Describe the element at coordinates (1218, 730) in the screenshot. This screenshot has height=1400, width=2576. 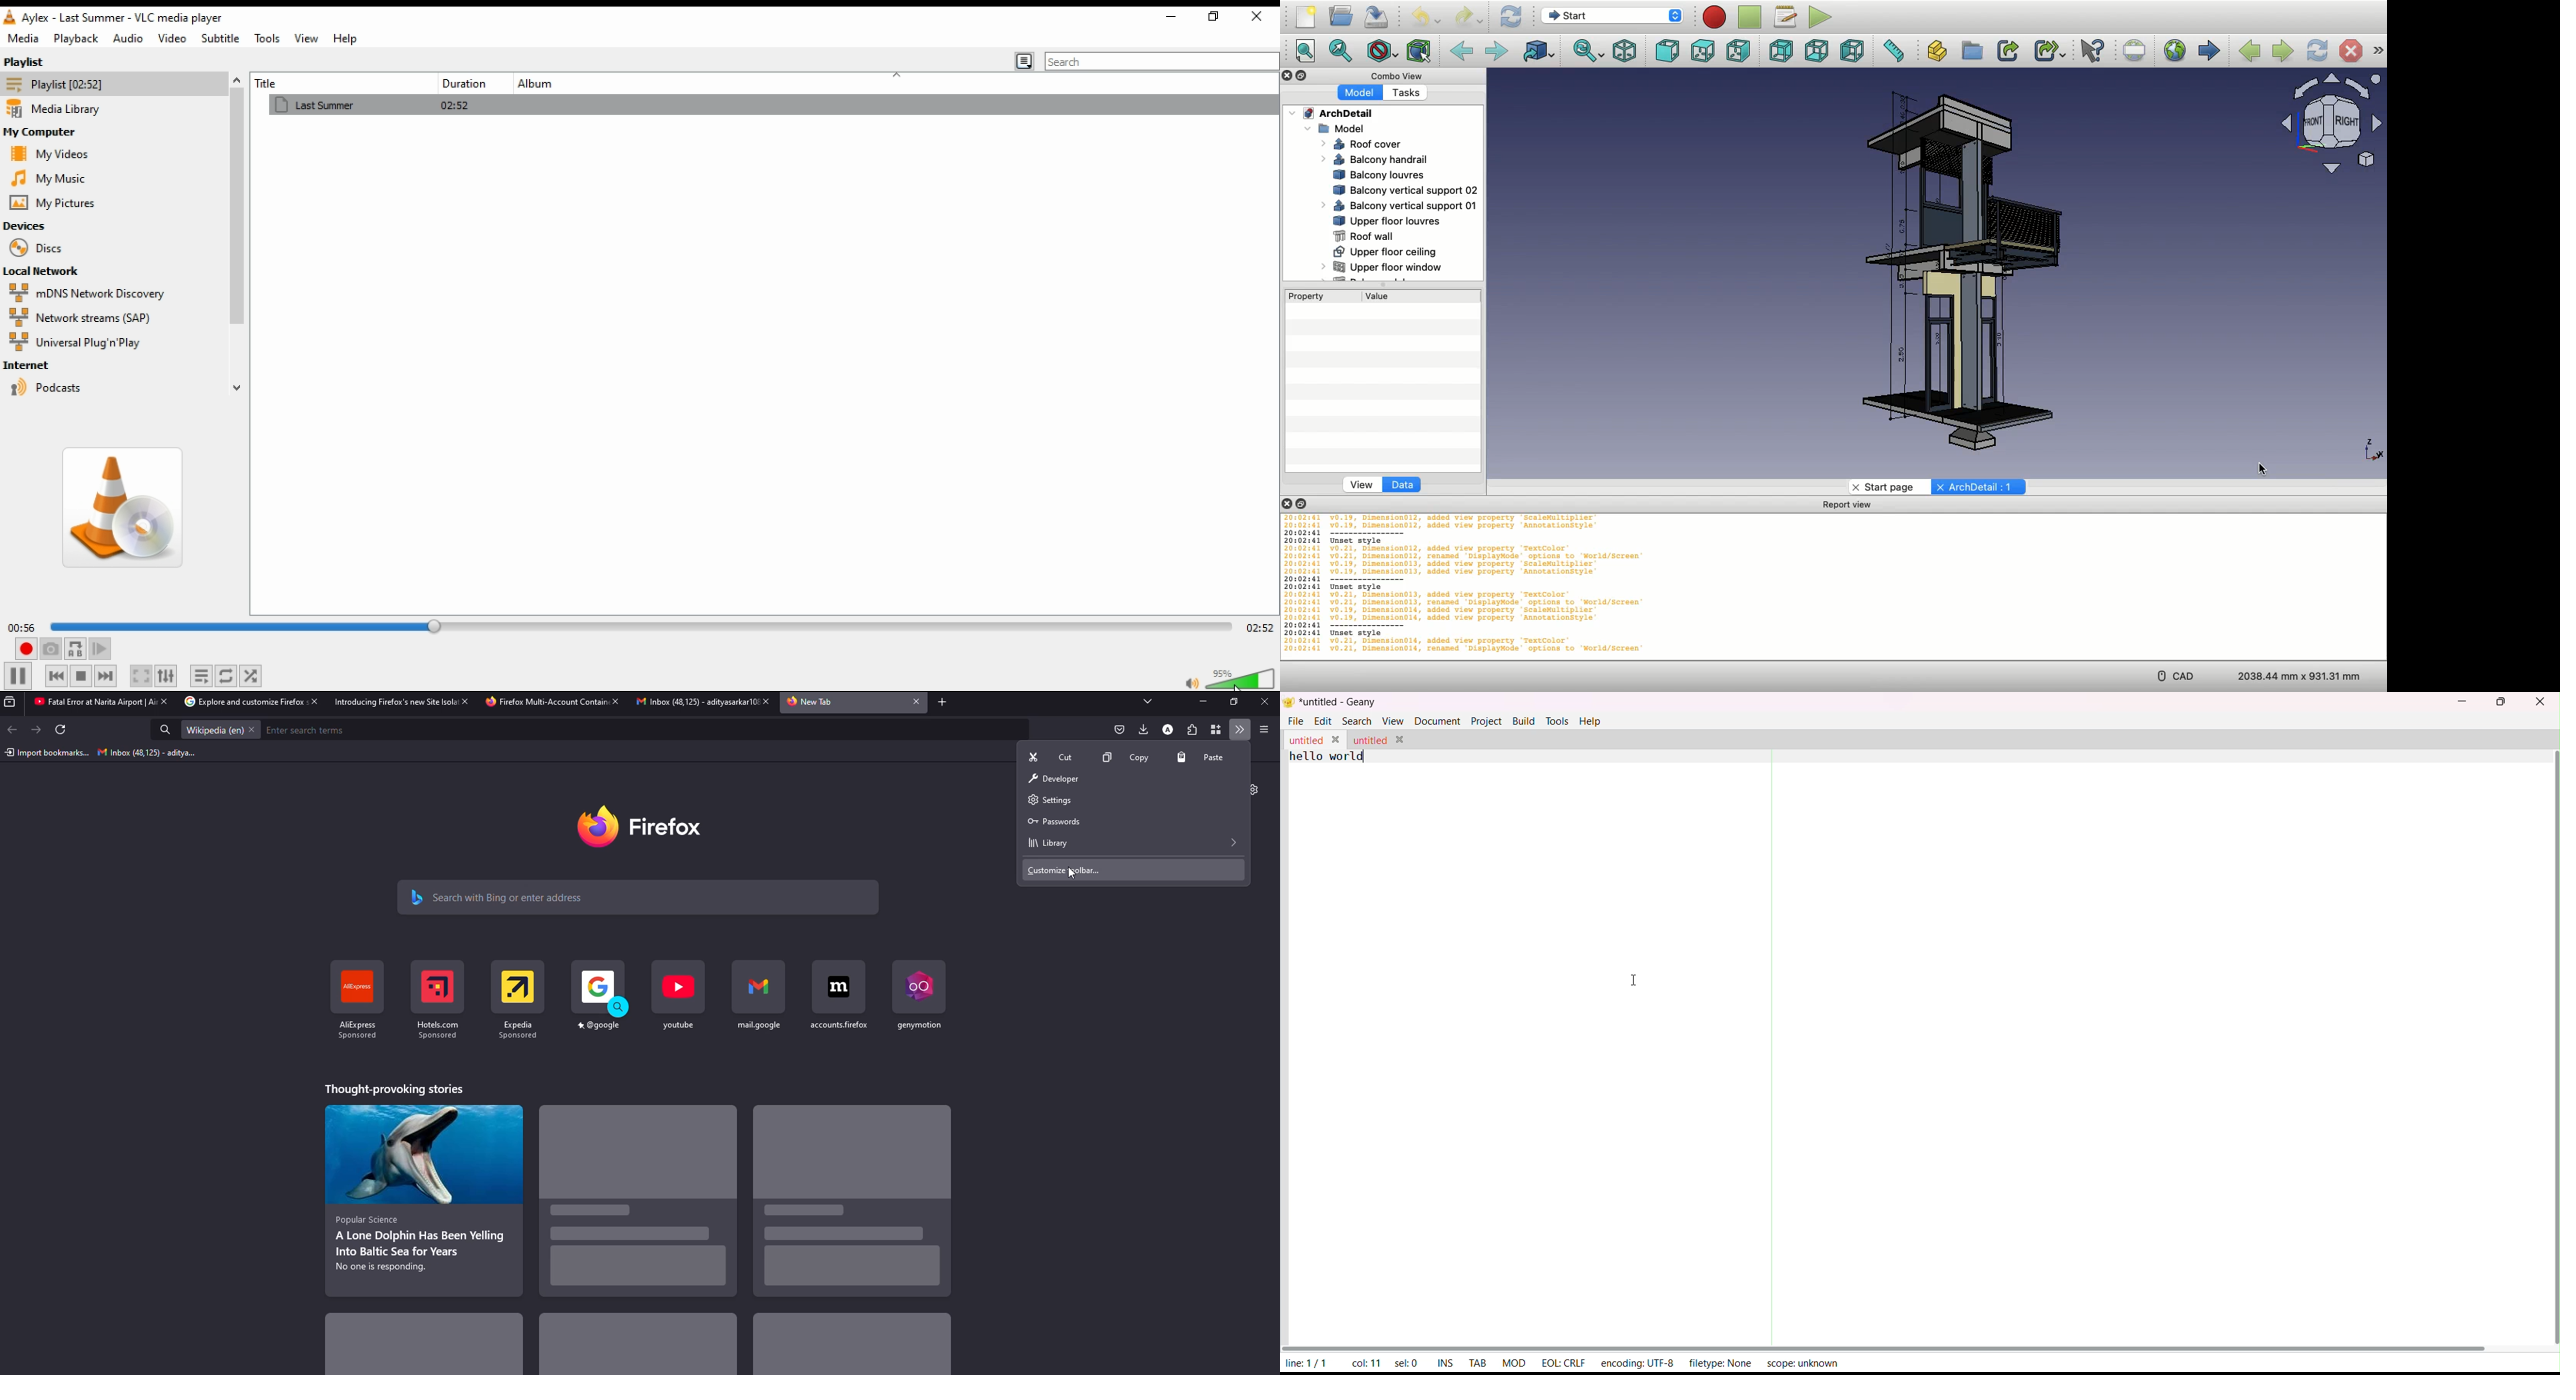
I see `container` at that location.